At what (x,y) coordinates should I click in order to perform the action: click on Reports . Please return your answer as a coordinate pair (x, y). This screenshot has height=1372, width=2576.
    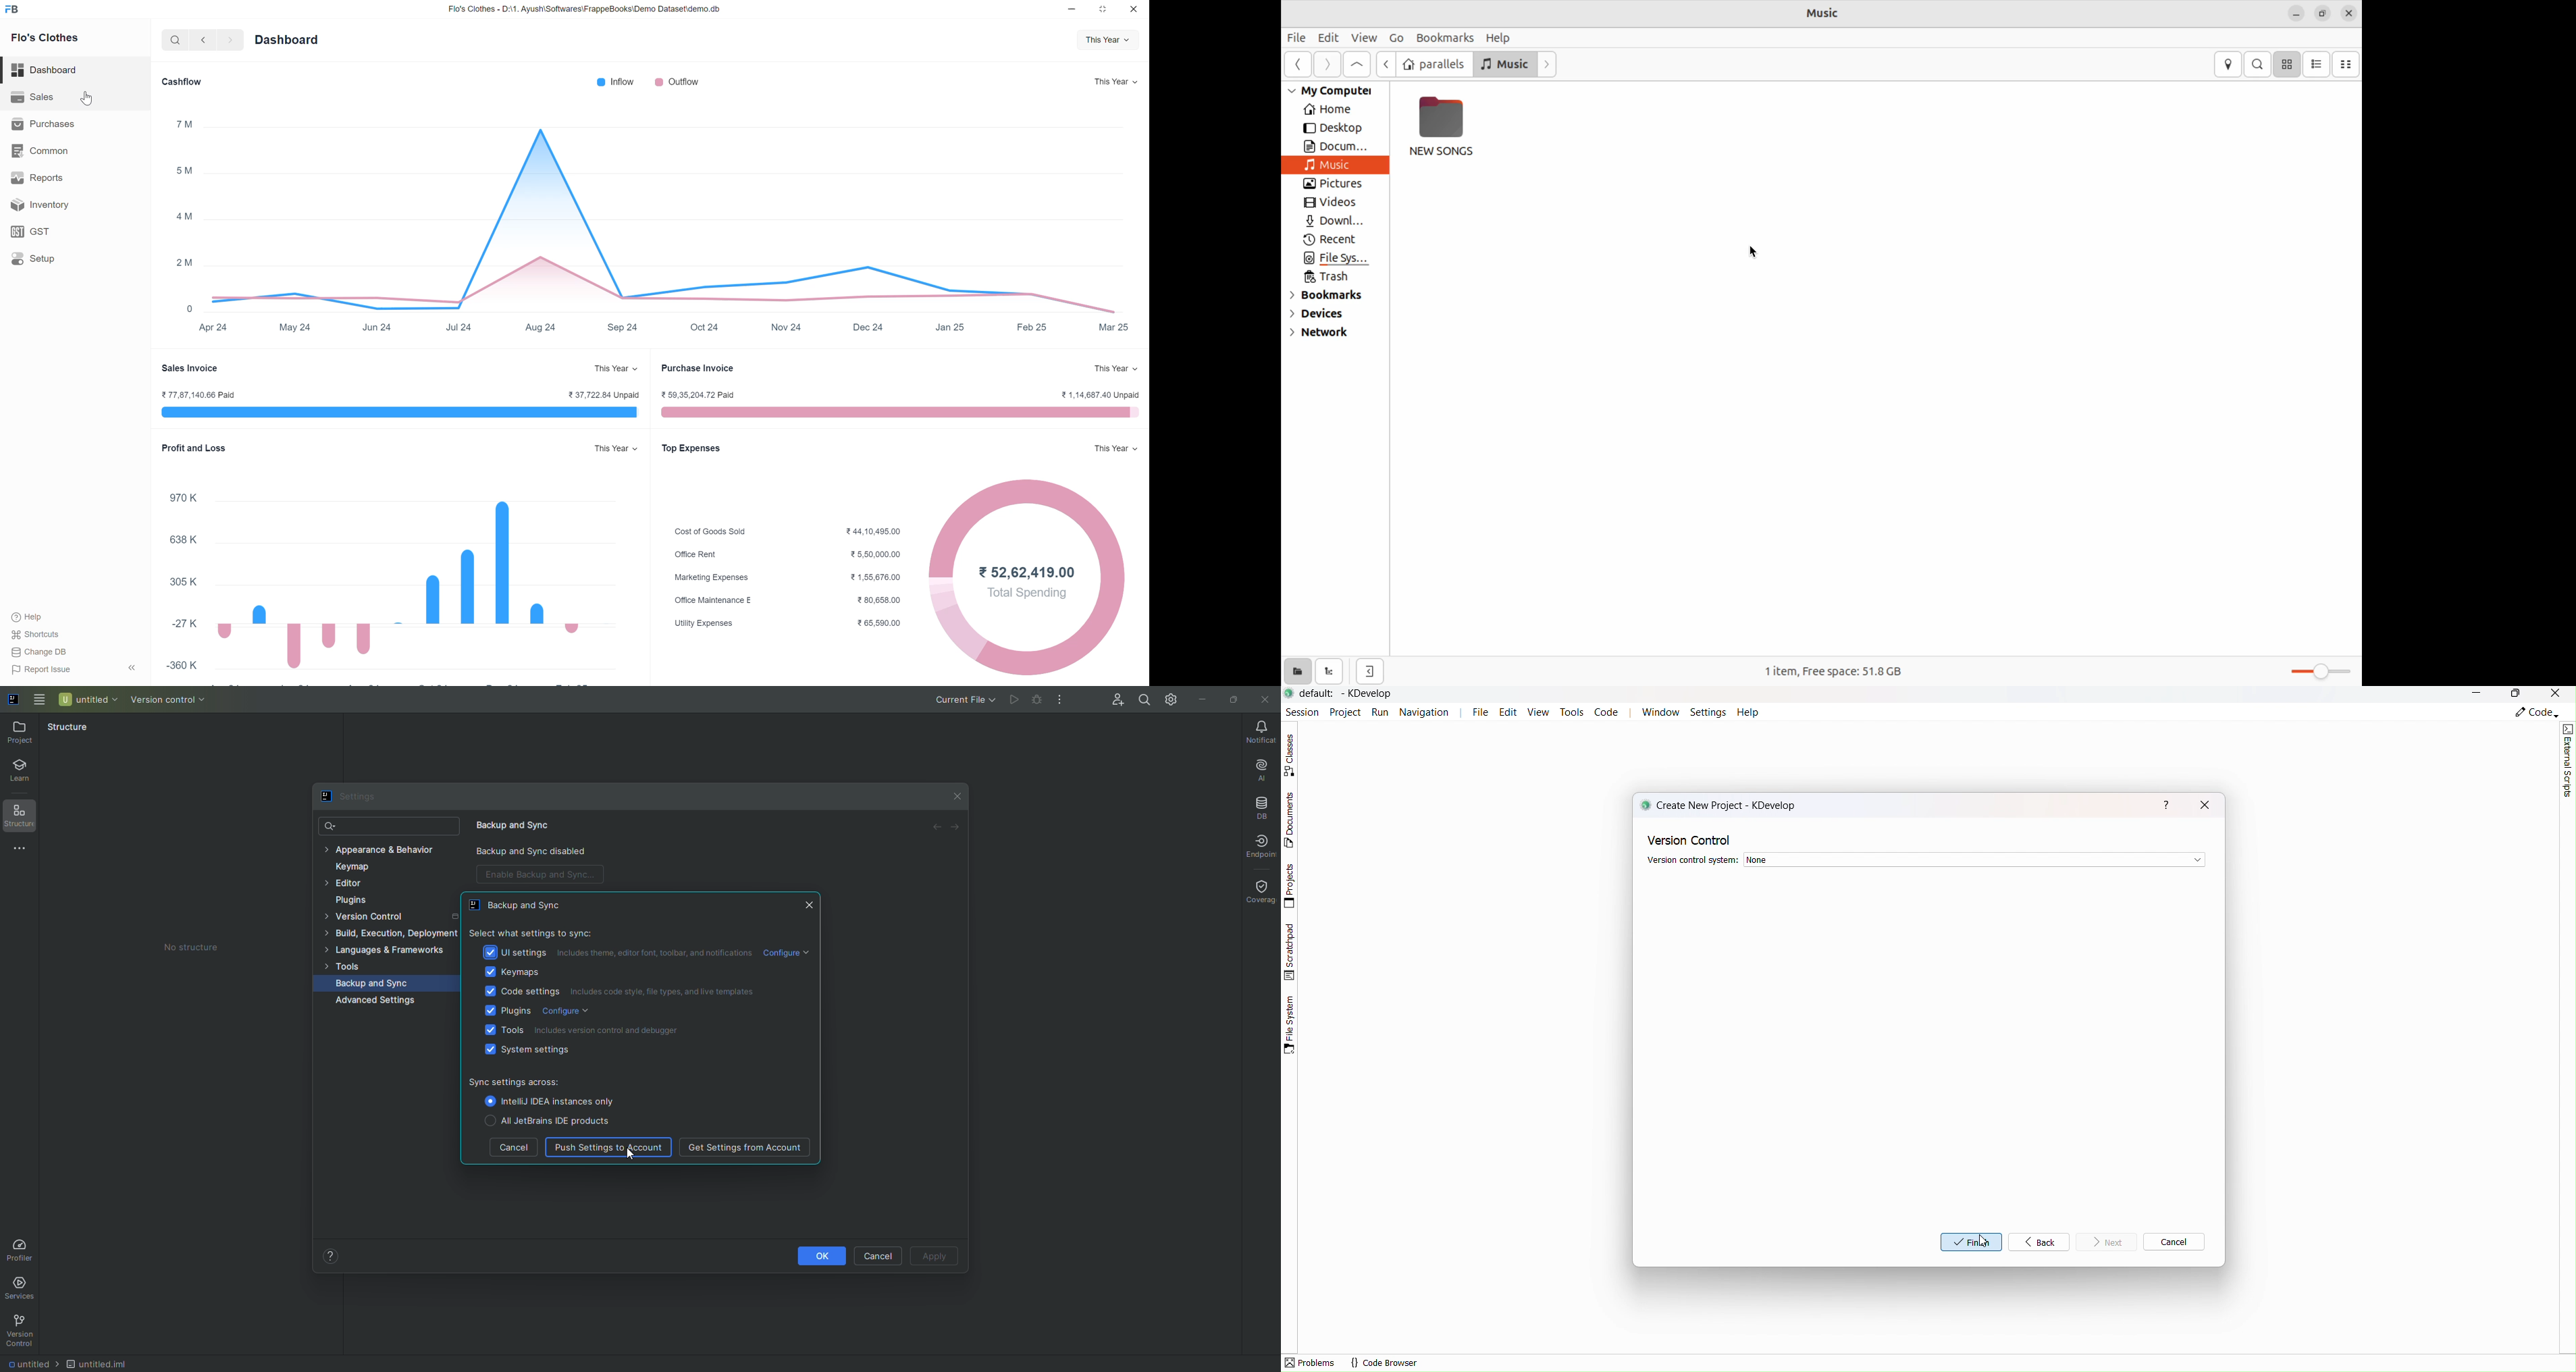
    Looking at the image, I should click on (62, 178).